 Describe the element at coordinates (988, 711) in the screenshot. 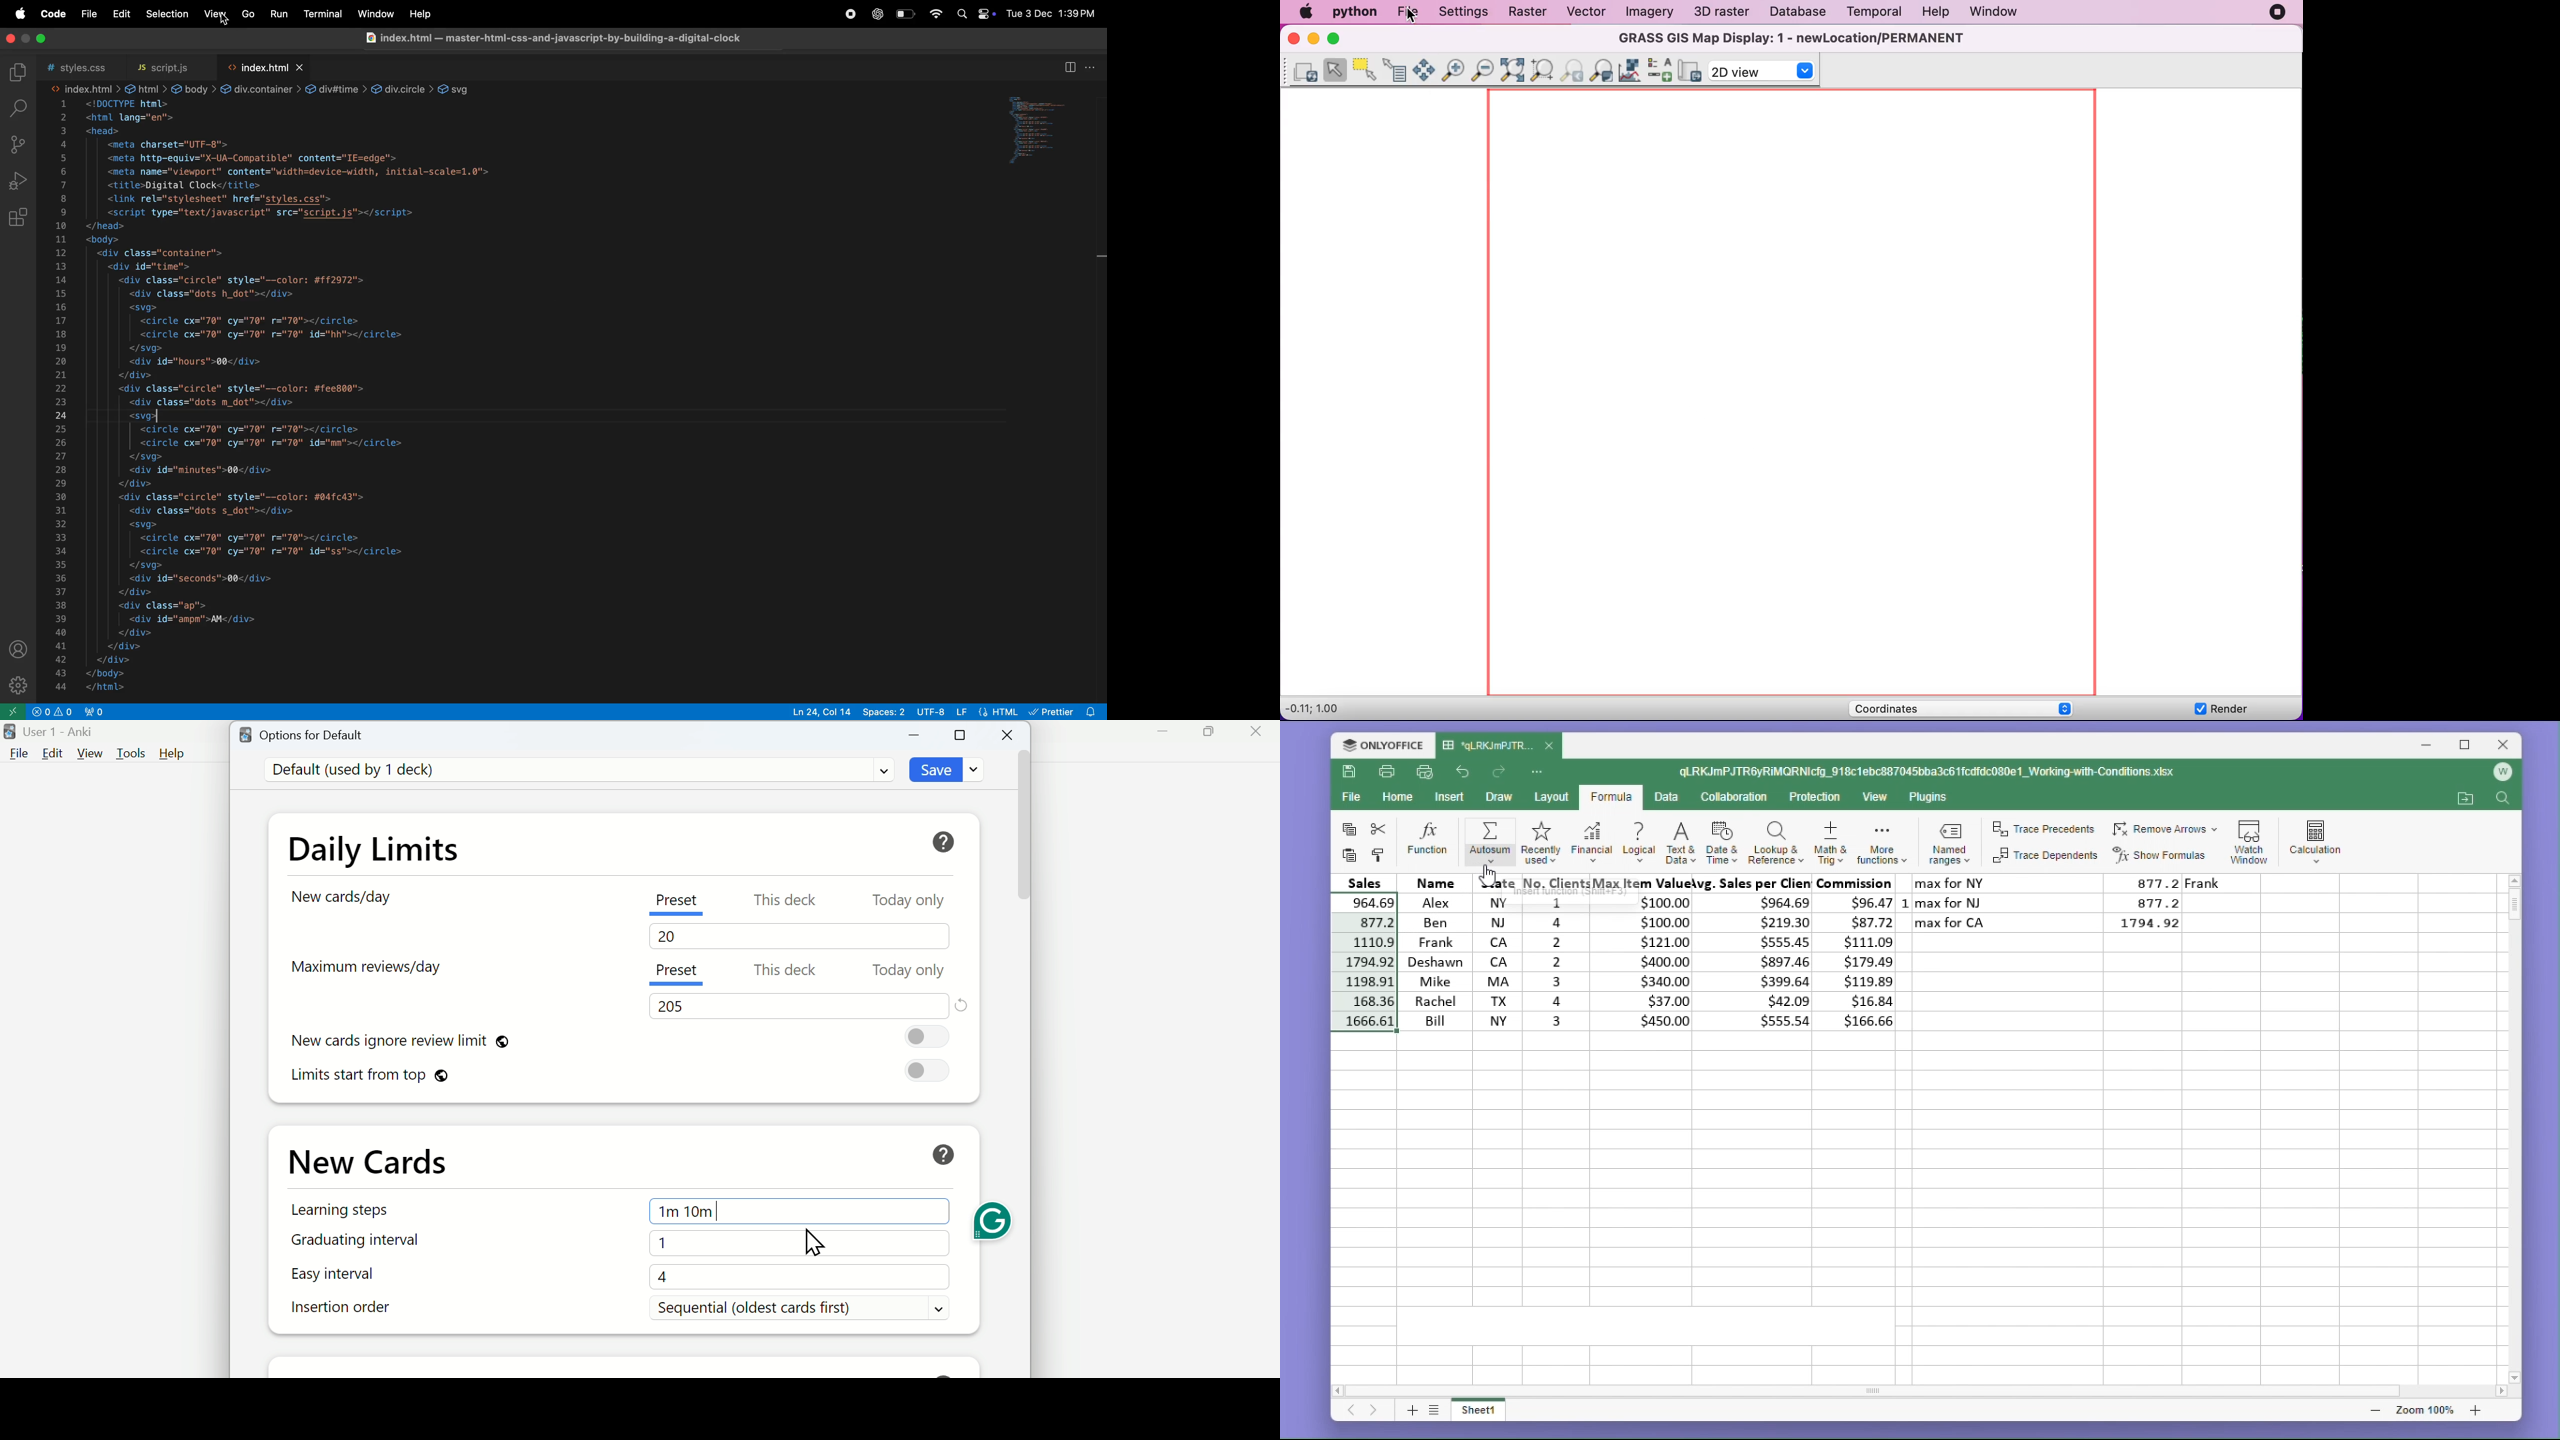

I see `html` at that location.